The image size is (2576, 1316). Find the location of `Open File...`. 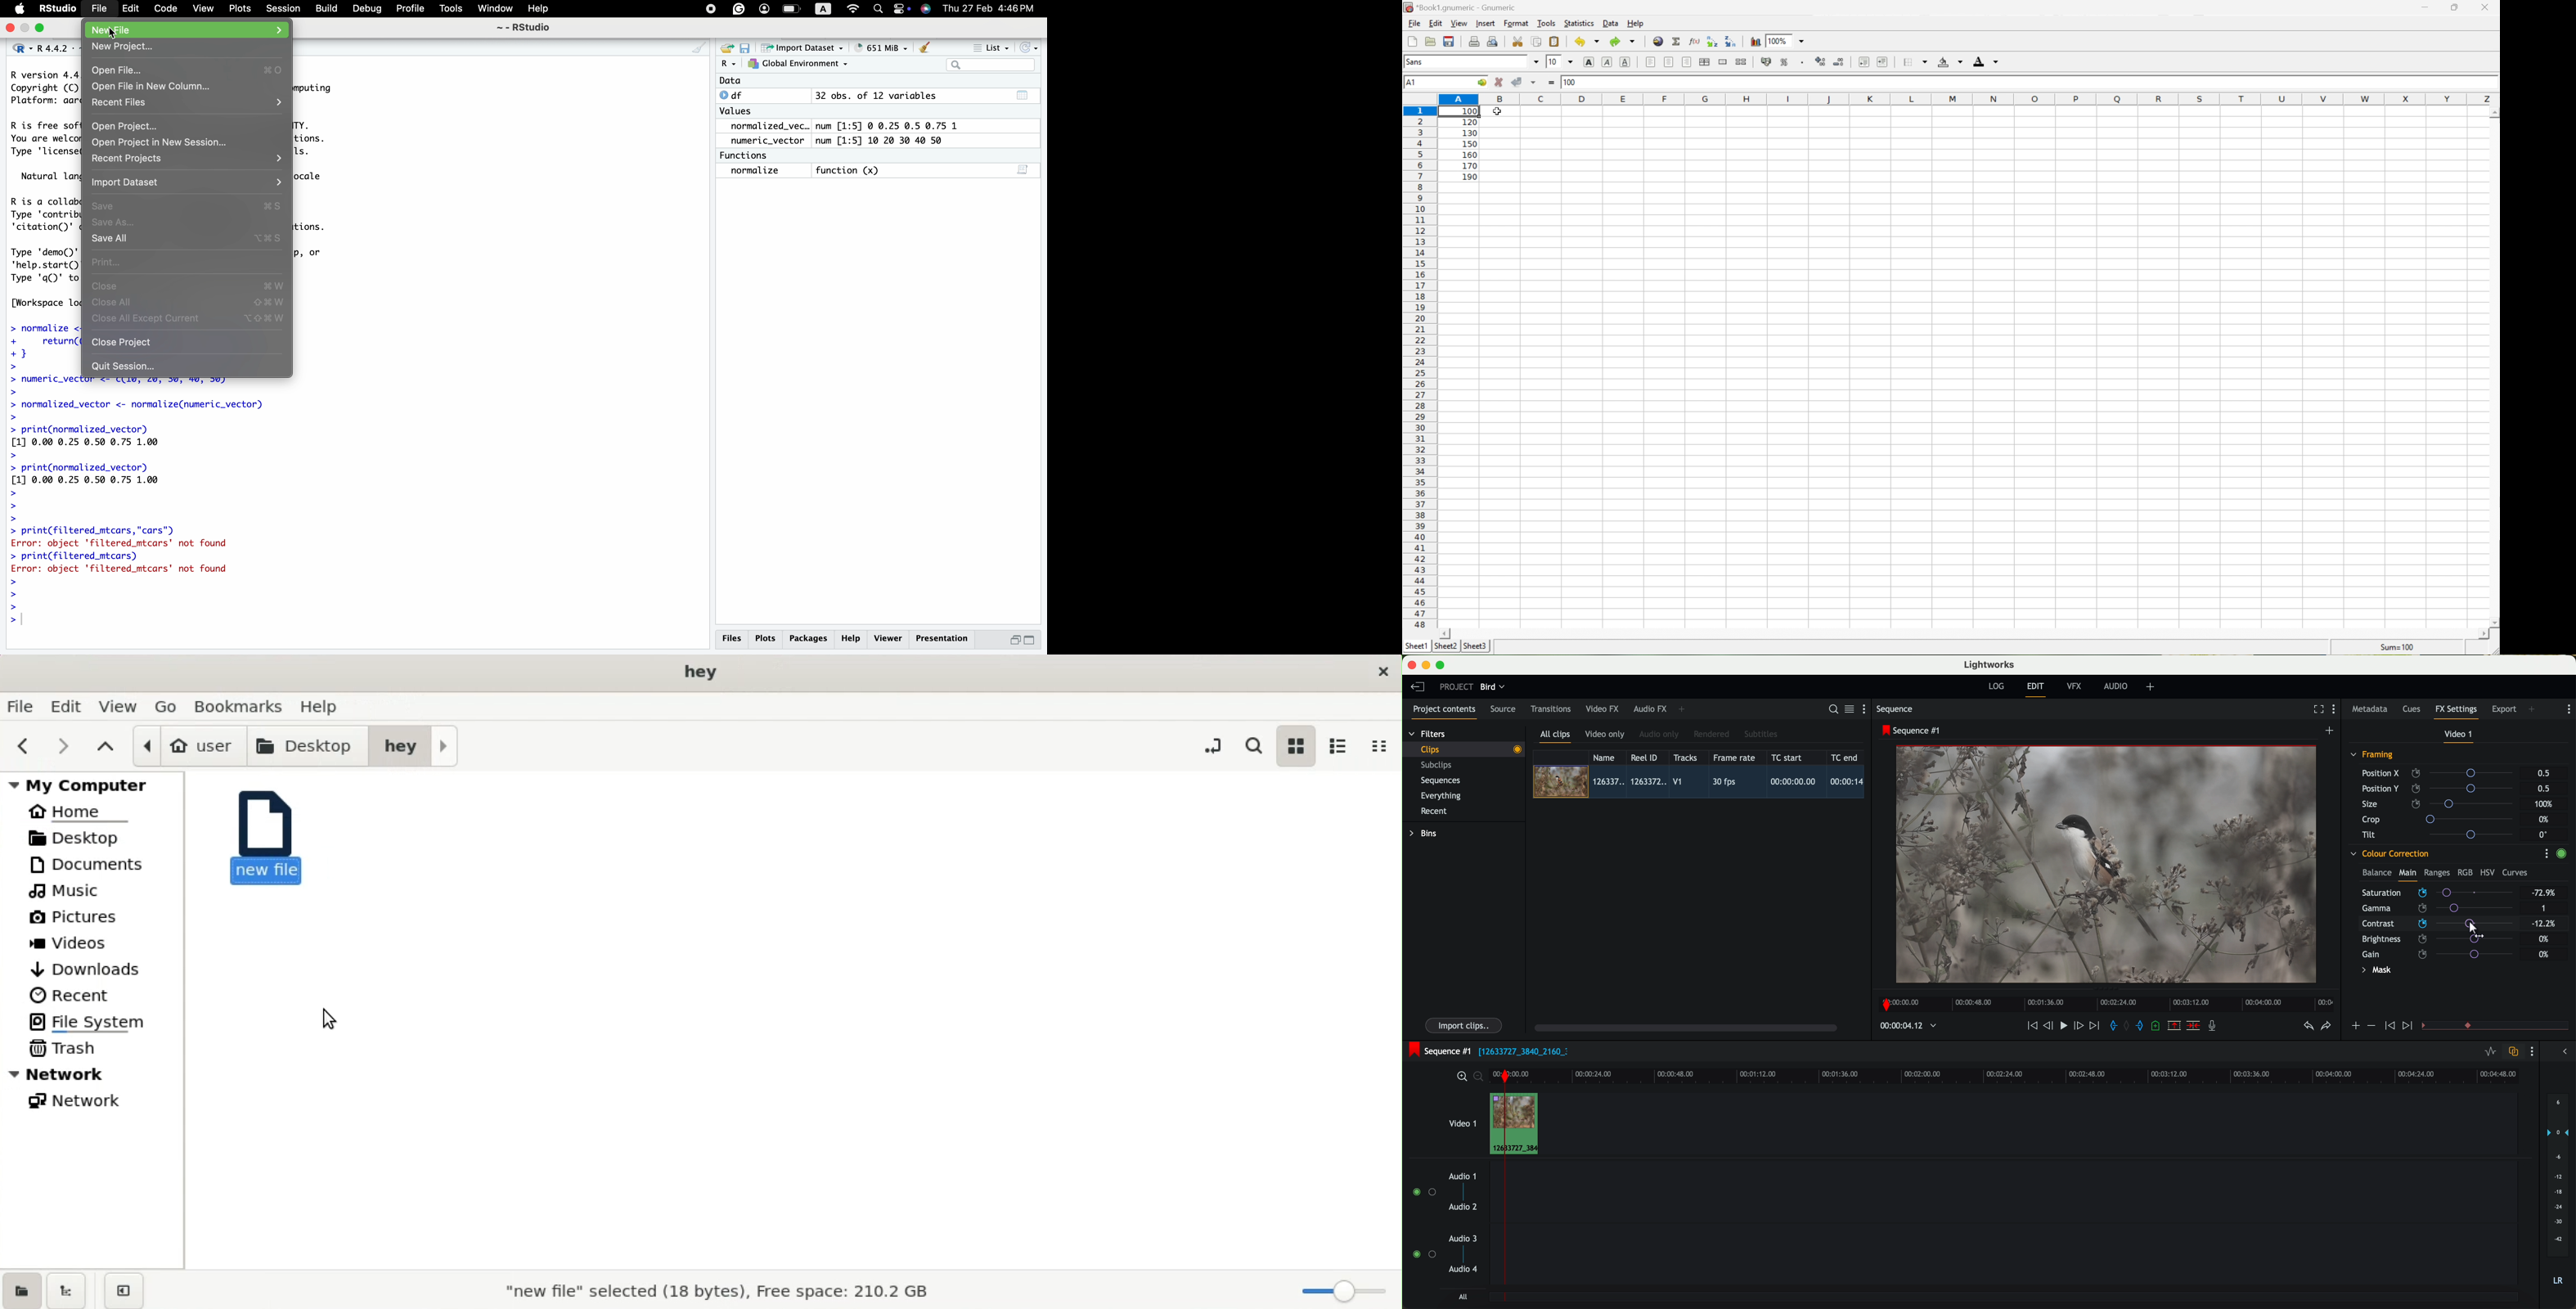

Open File... is located at coordinates (185, 67).